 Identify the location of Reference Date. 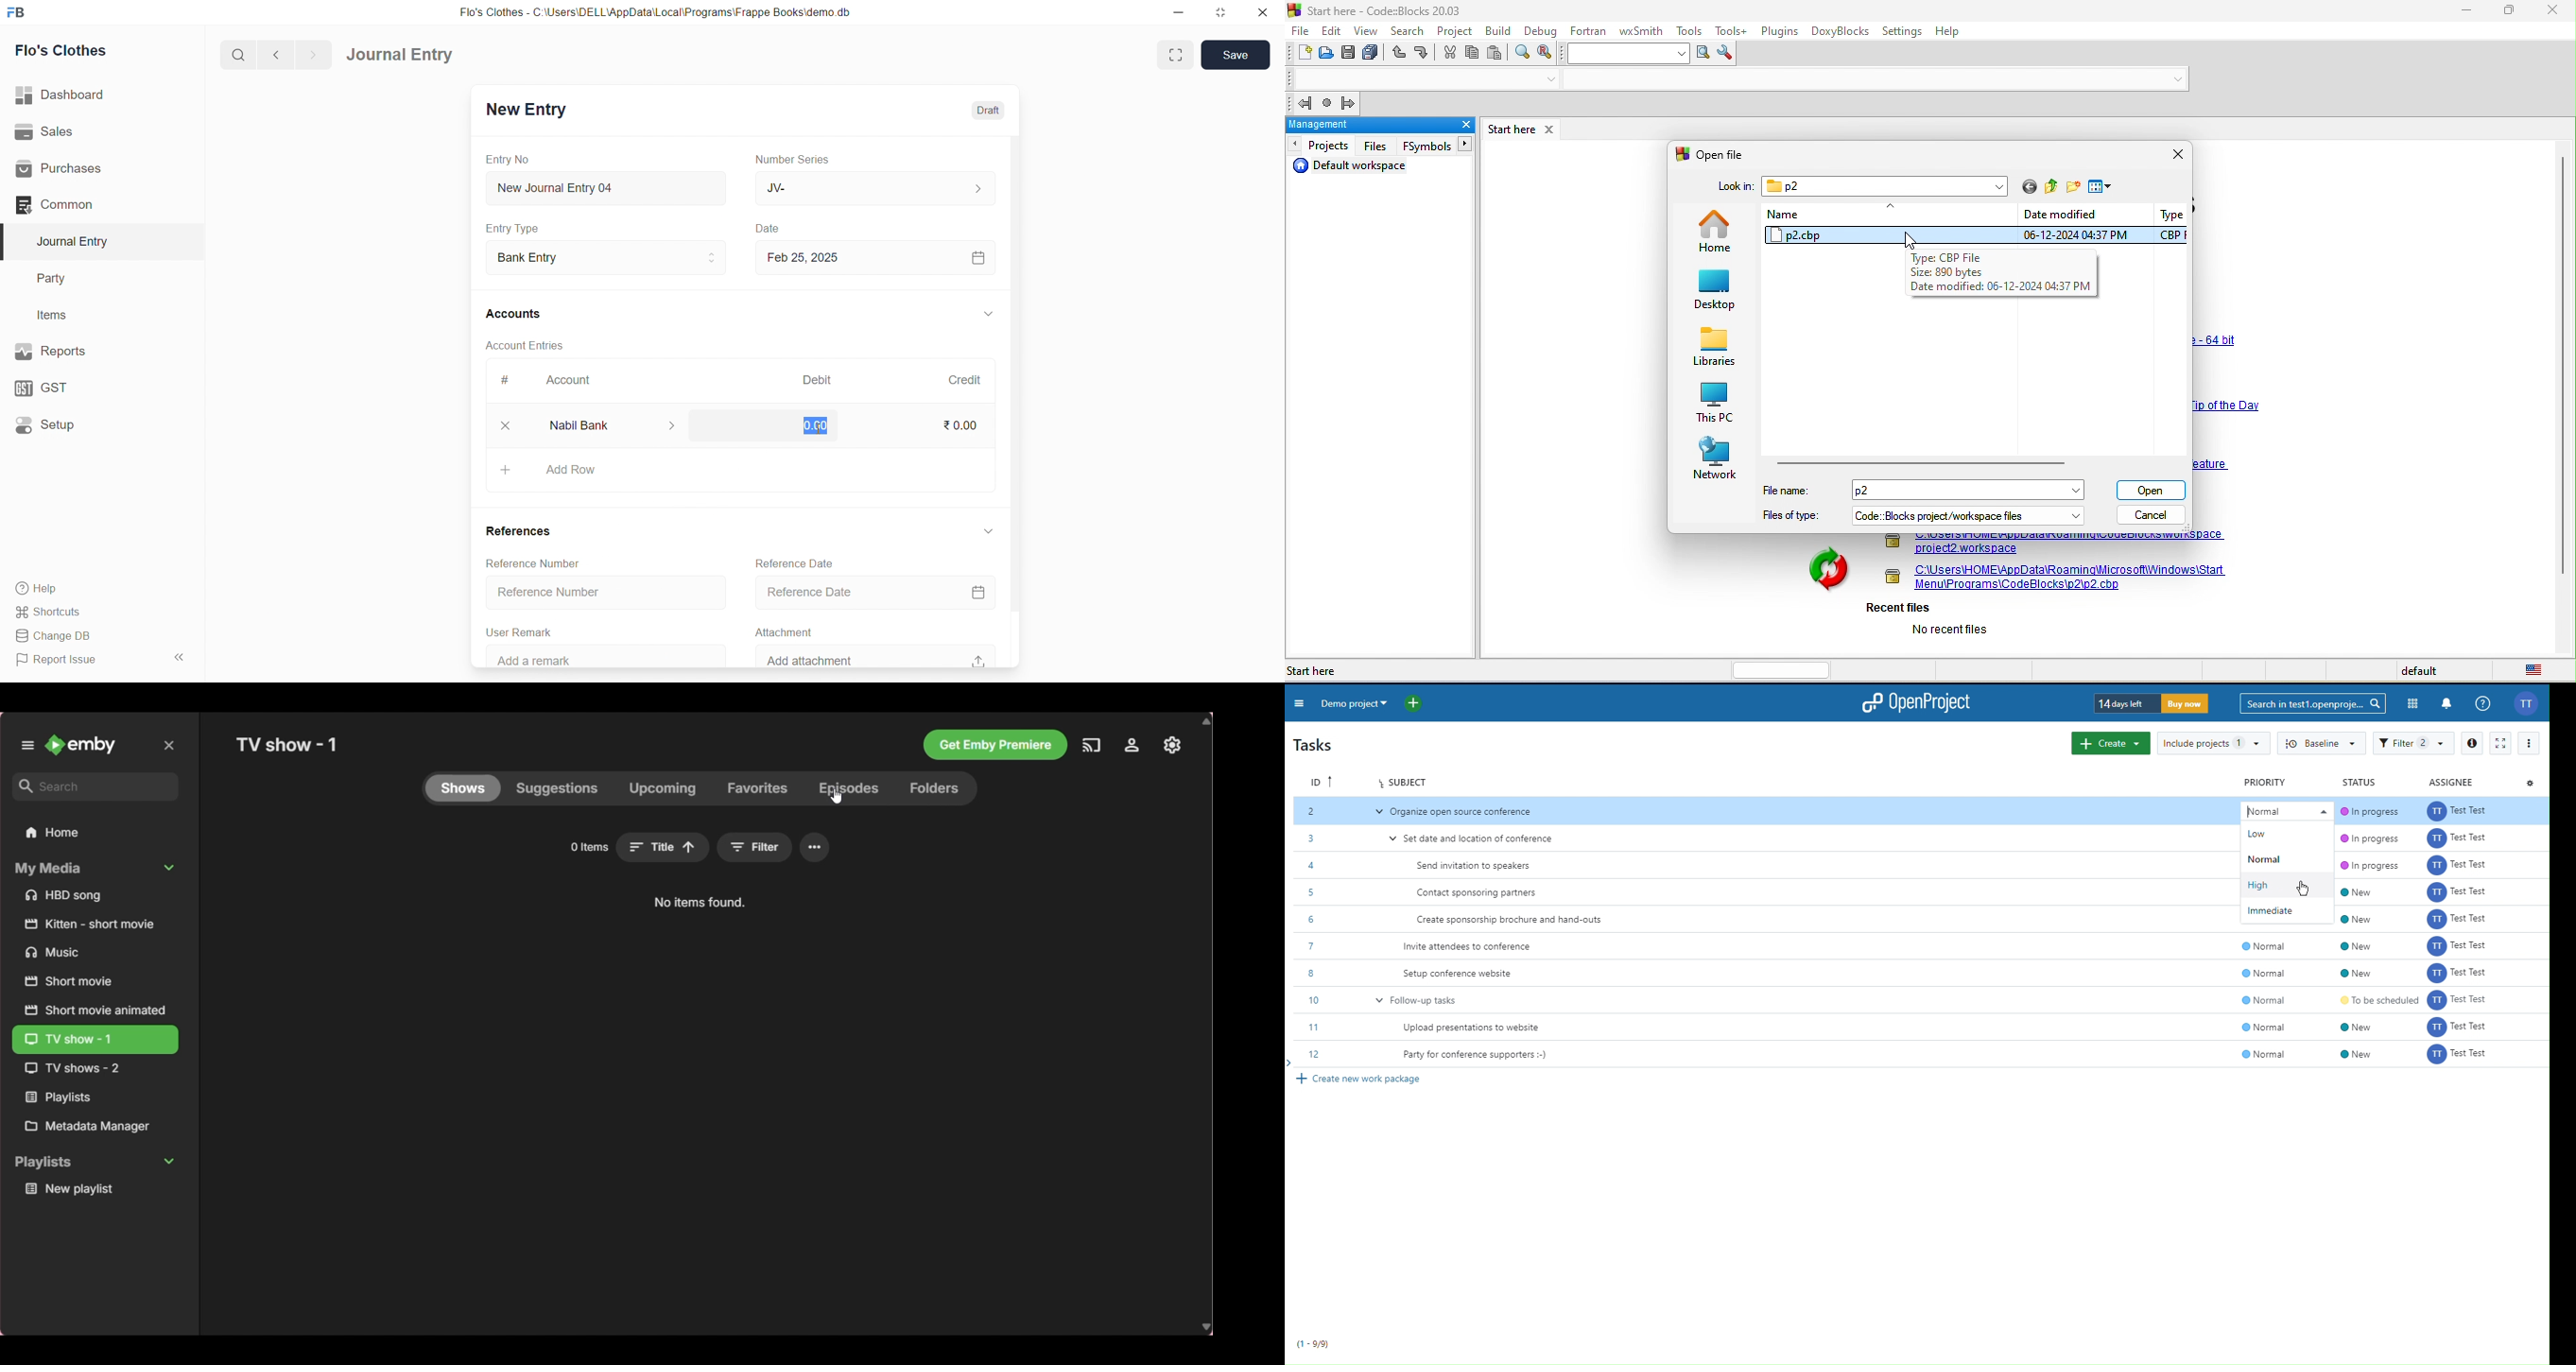
(872, 594).